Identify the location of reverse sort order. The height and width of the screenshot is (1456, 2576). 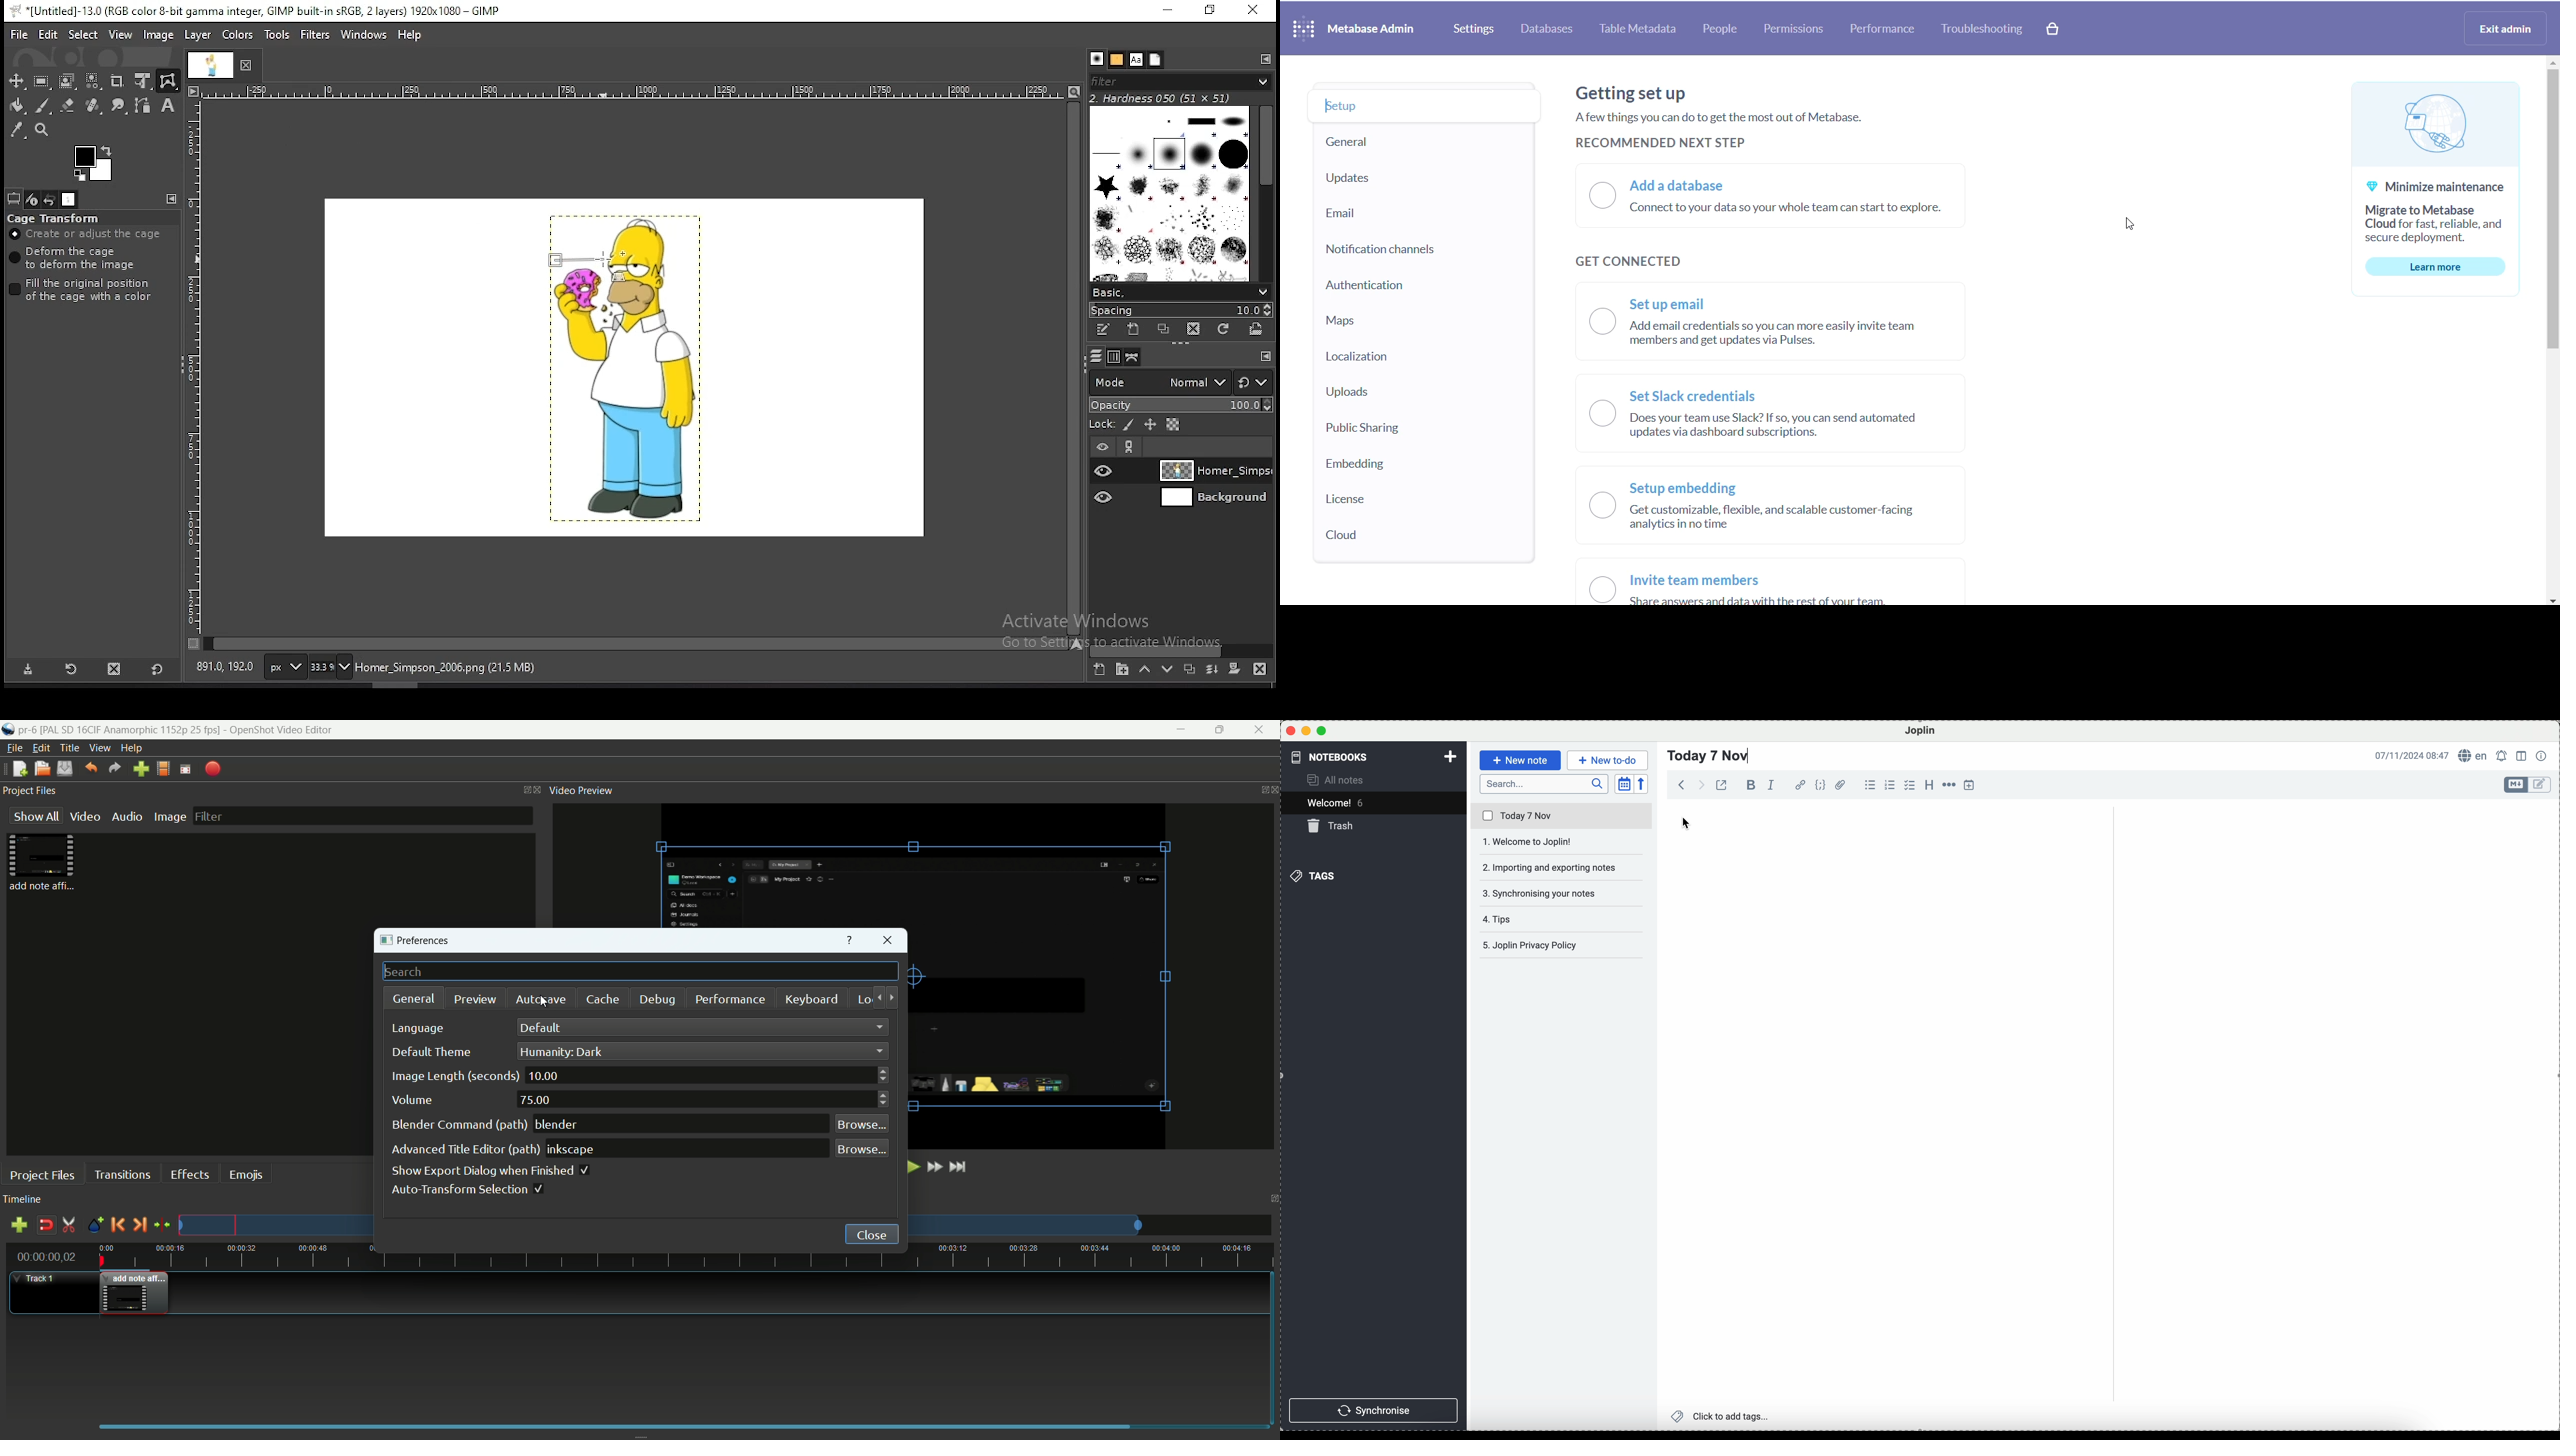
(1642, 784).